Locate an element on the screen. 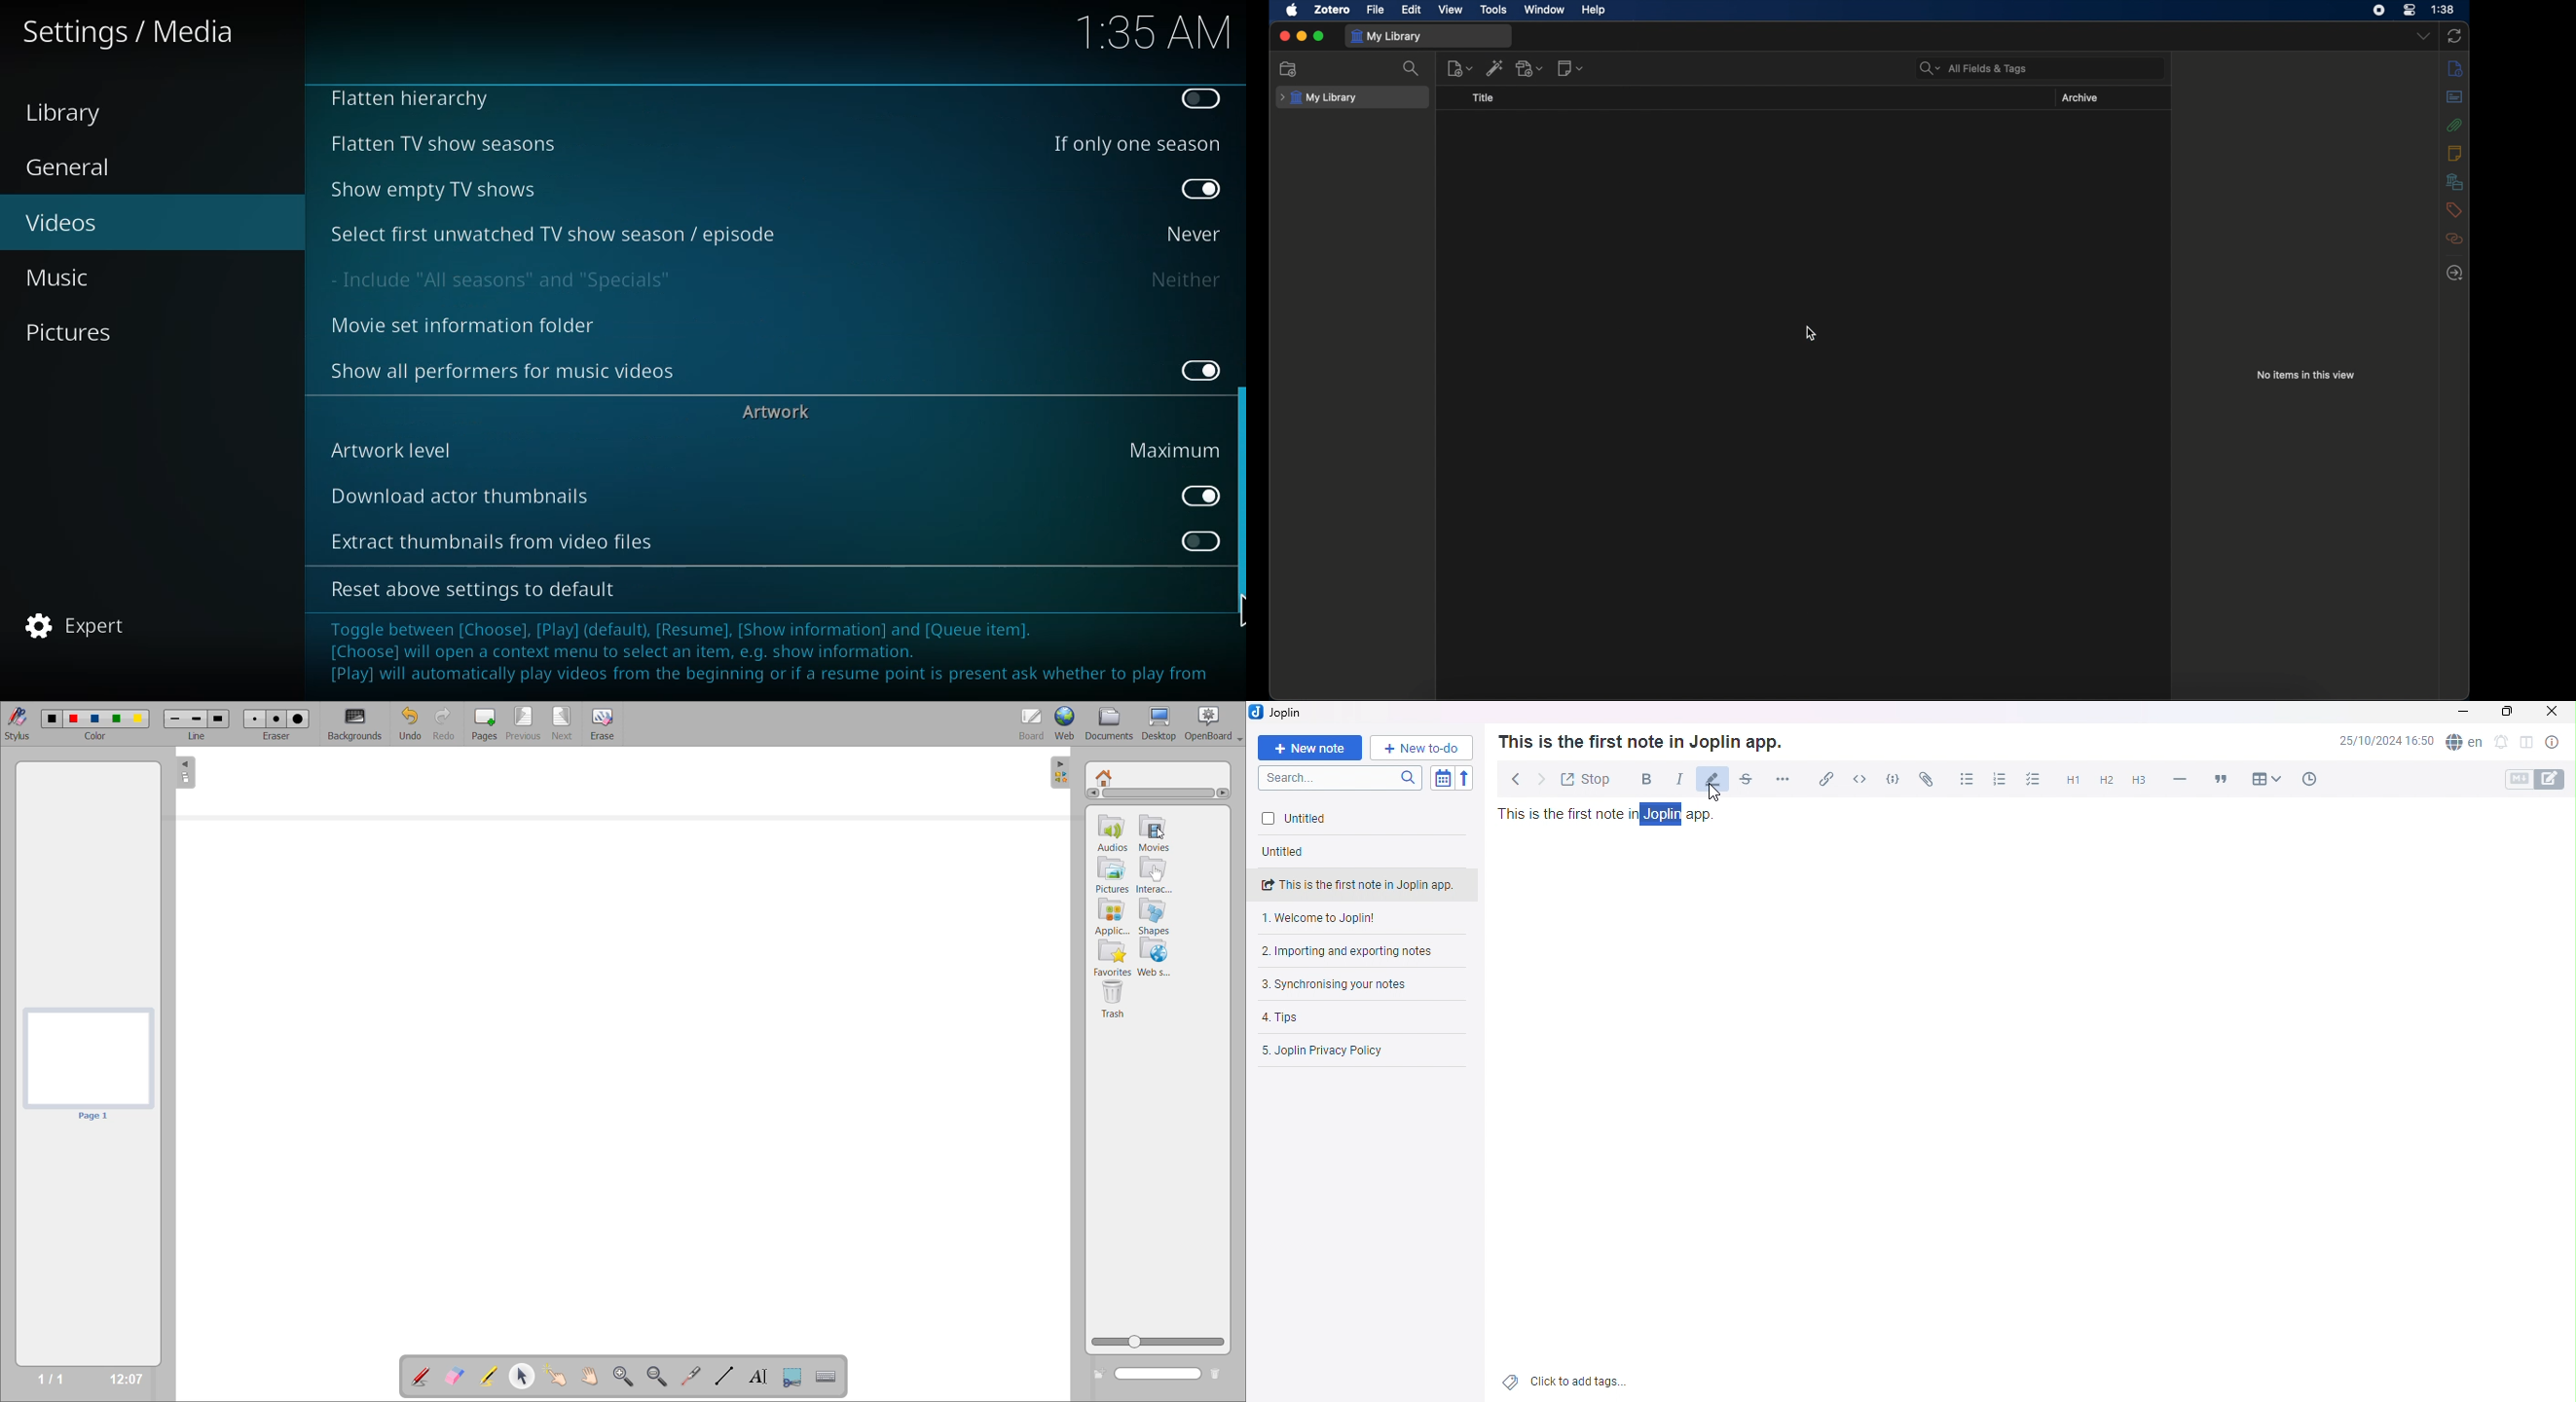 This screenshot has height=1428, width=2576. backgrounds is located at coordinates (357, 723).